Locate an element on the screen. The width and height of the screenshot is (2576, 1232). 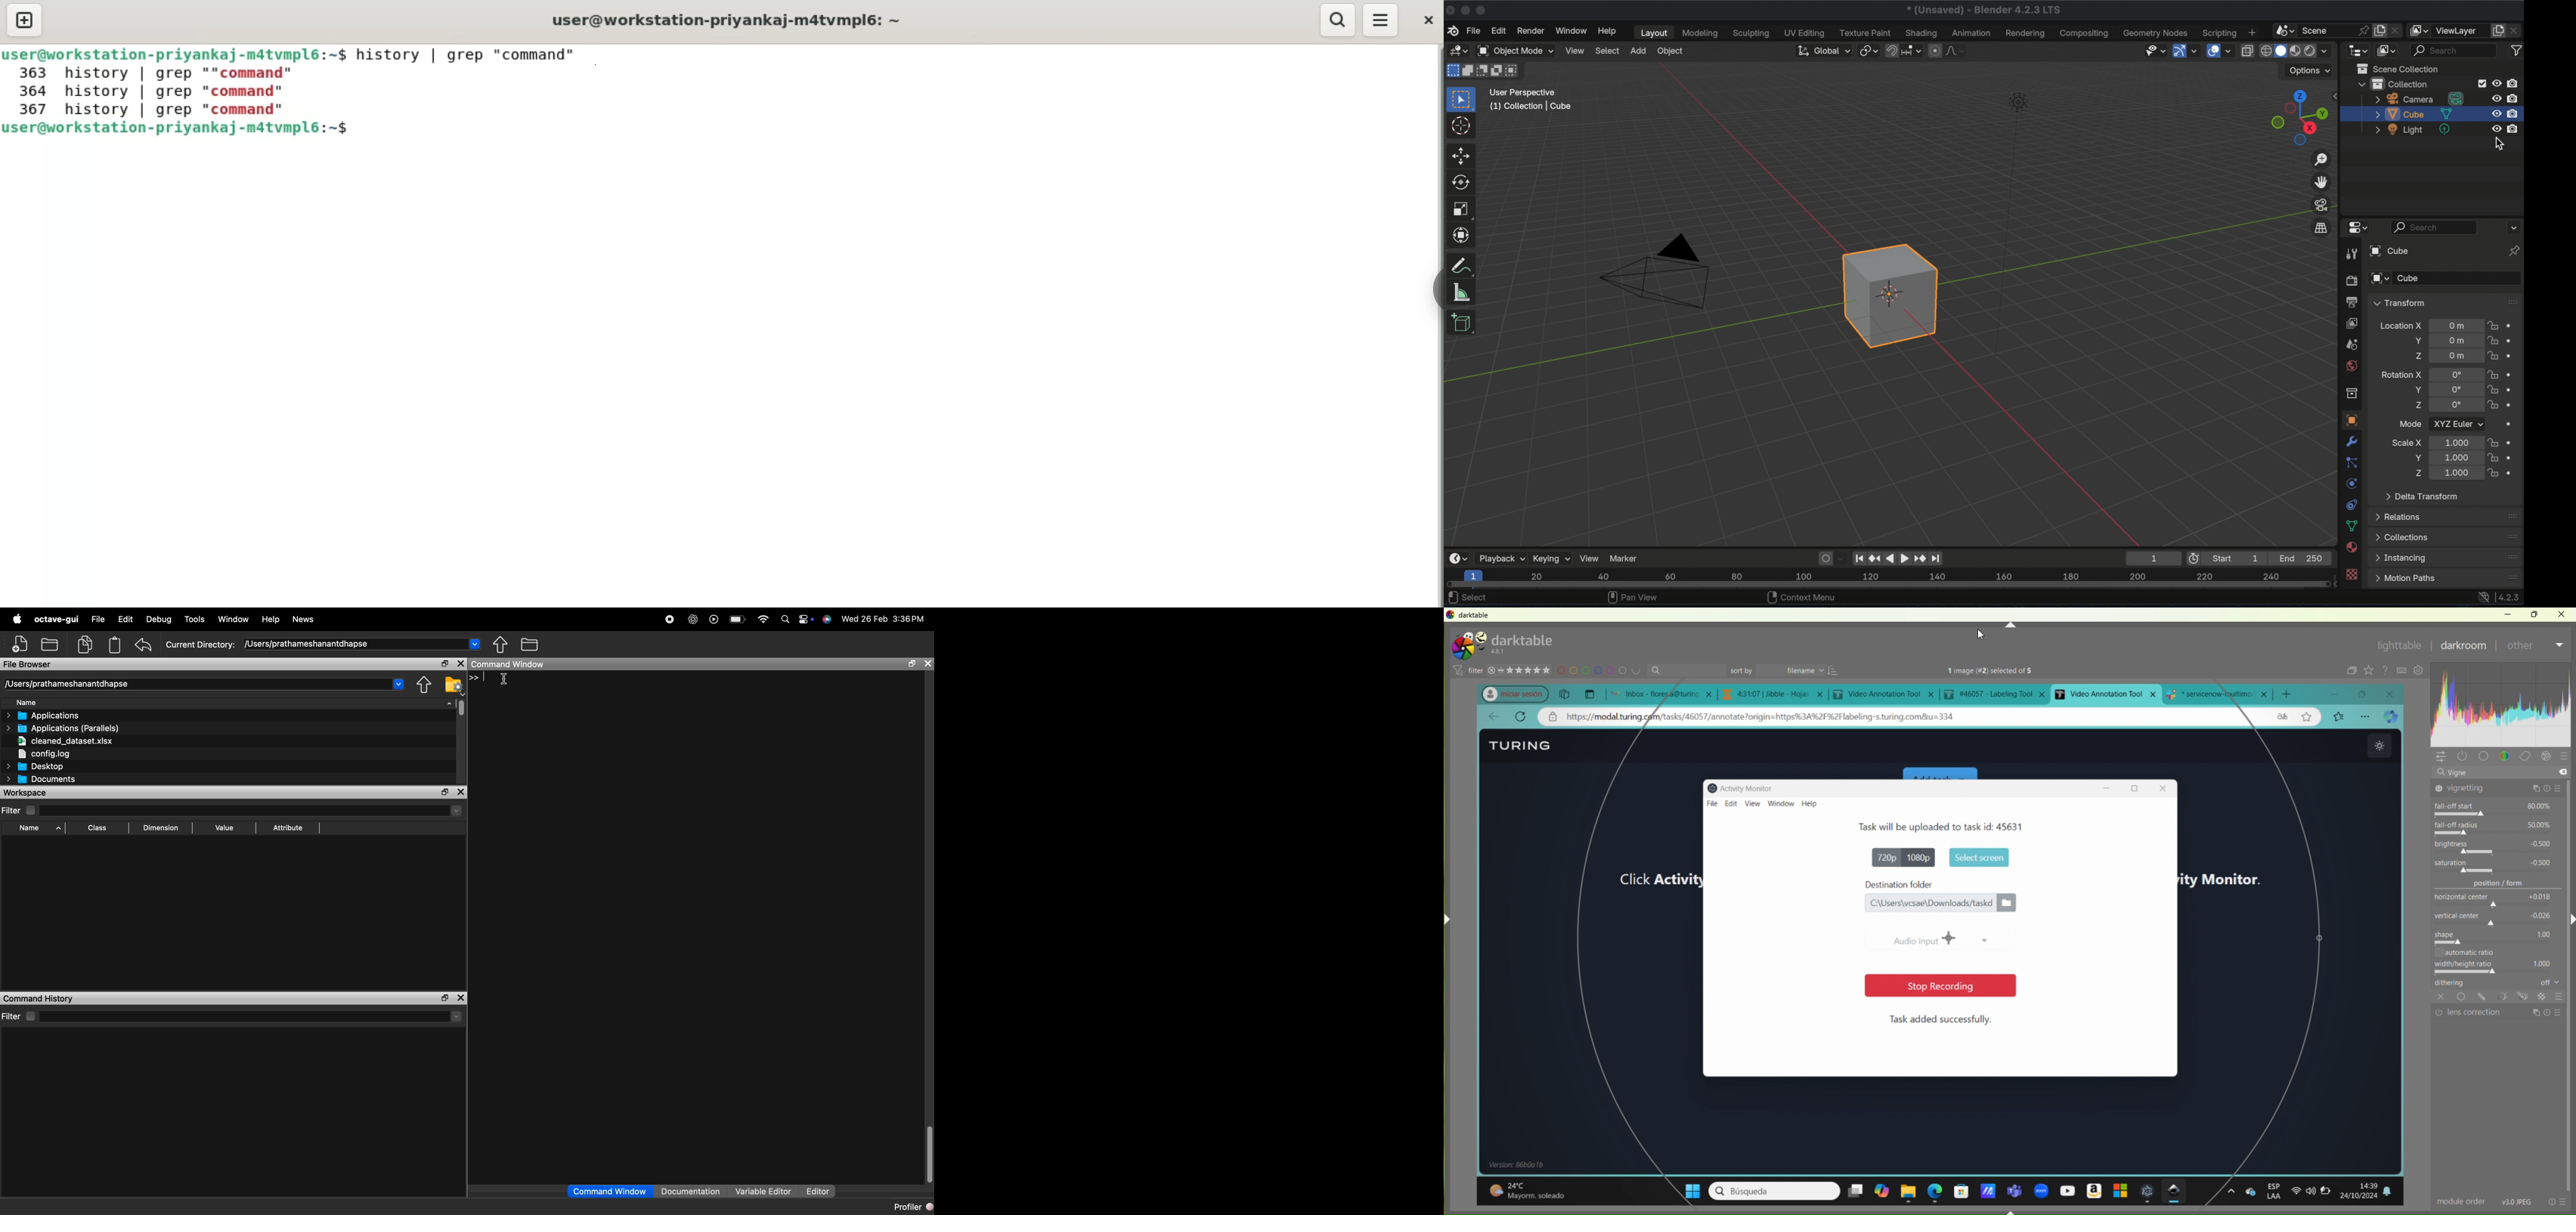
view is located at coordinates (1752, 804).